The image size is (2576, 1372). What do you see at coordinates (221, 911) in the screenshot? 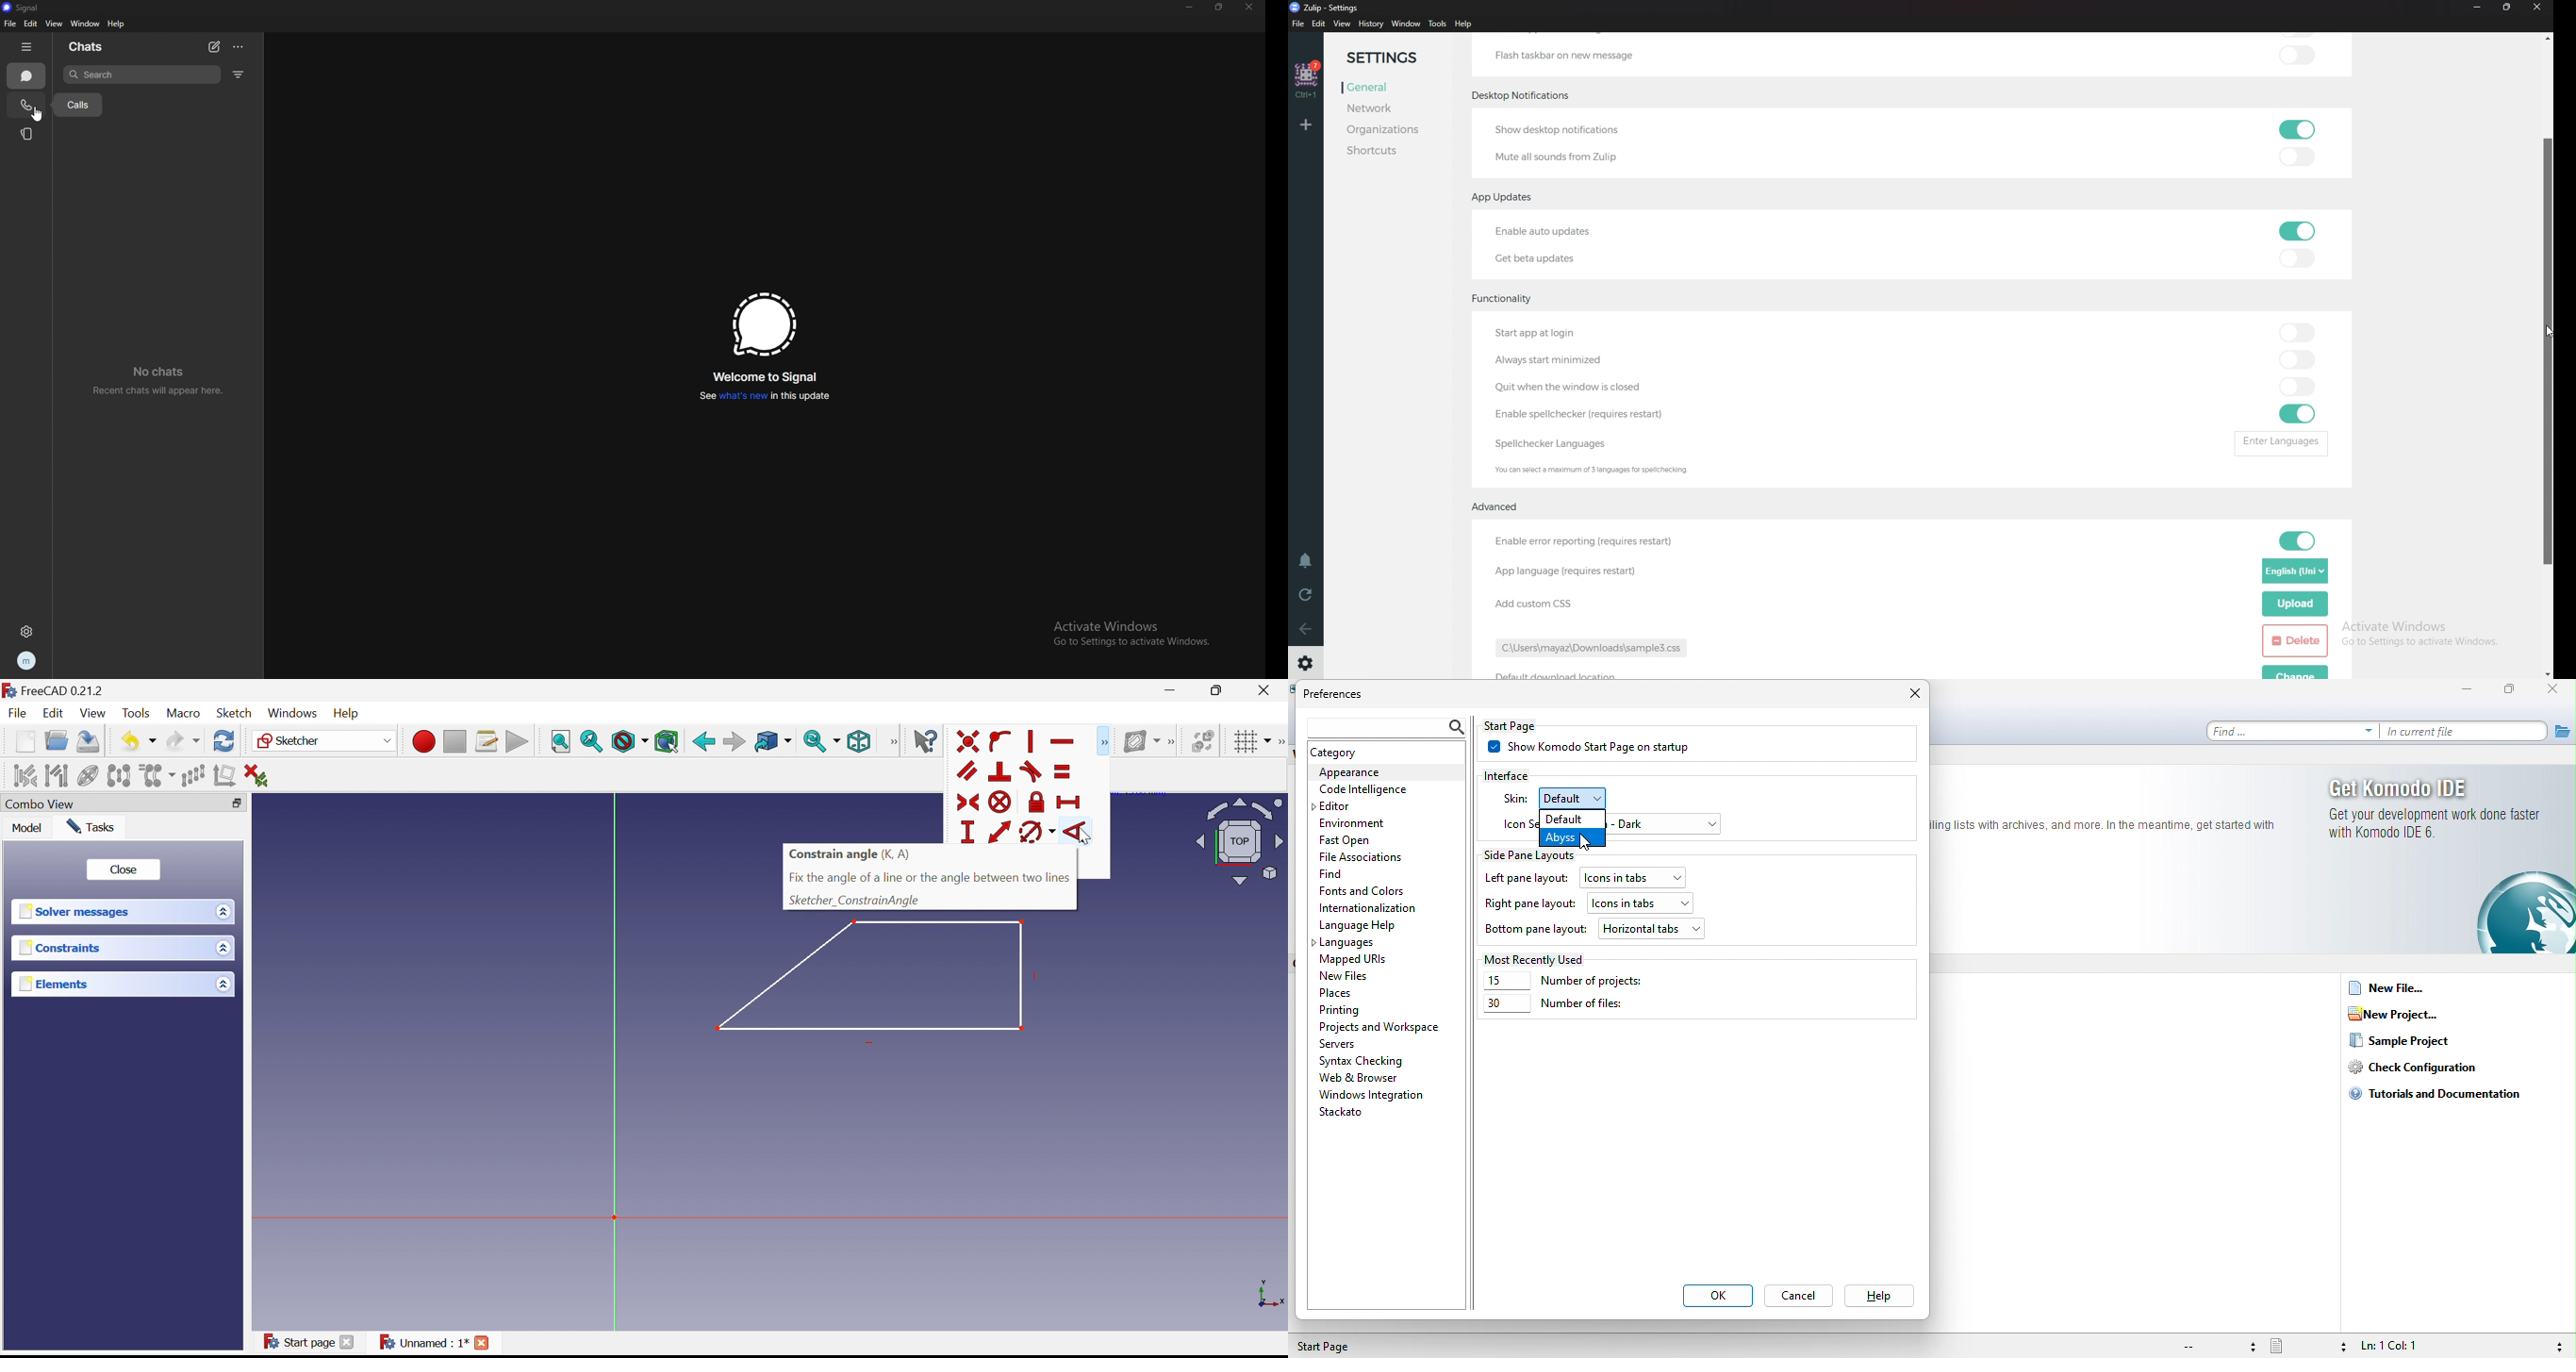
I see `Drop Down` at bounding box center [221, 911].